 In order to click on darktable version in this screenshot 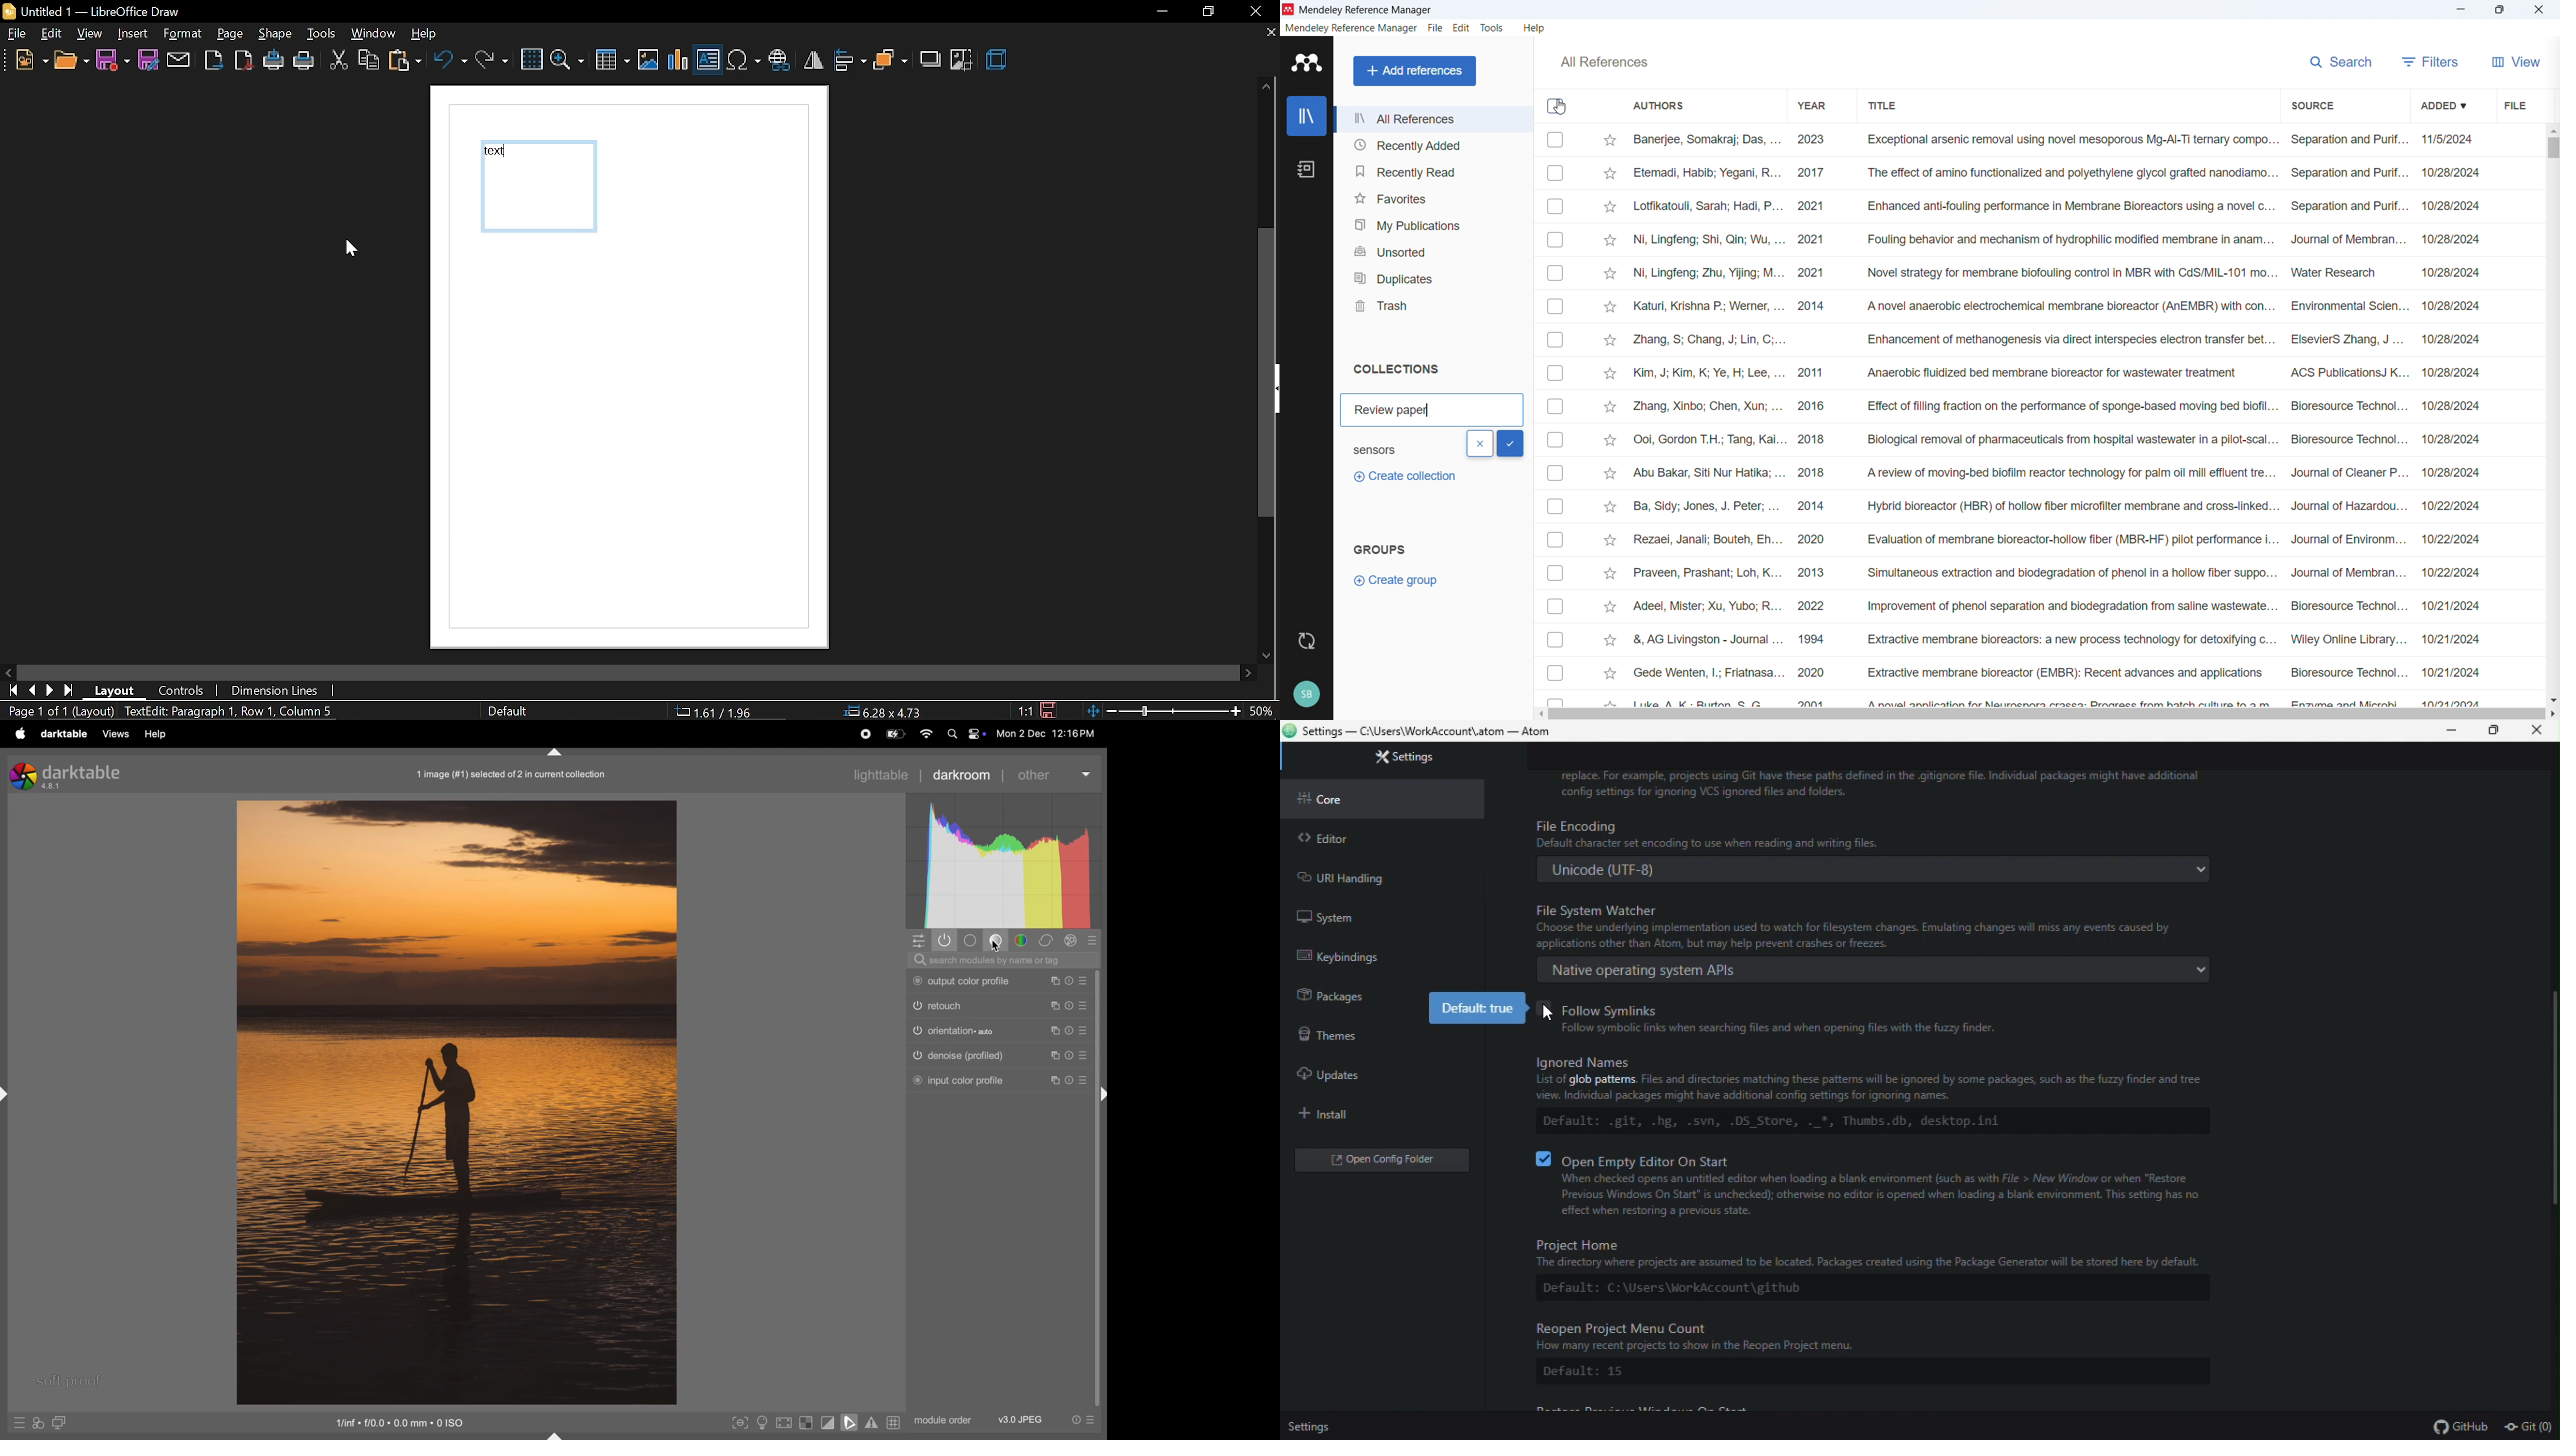, I will do `click(76, 773)`.